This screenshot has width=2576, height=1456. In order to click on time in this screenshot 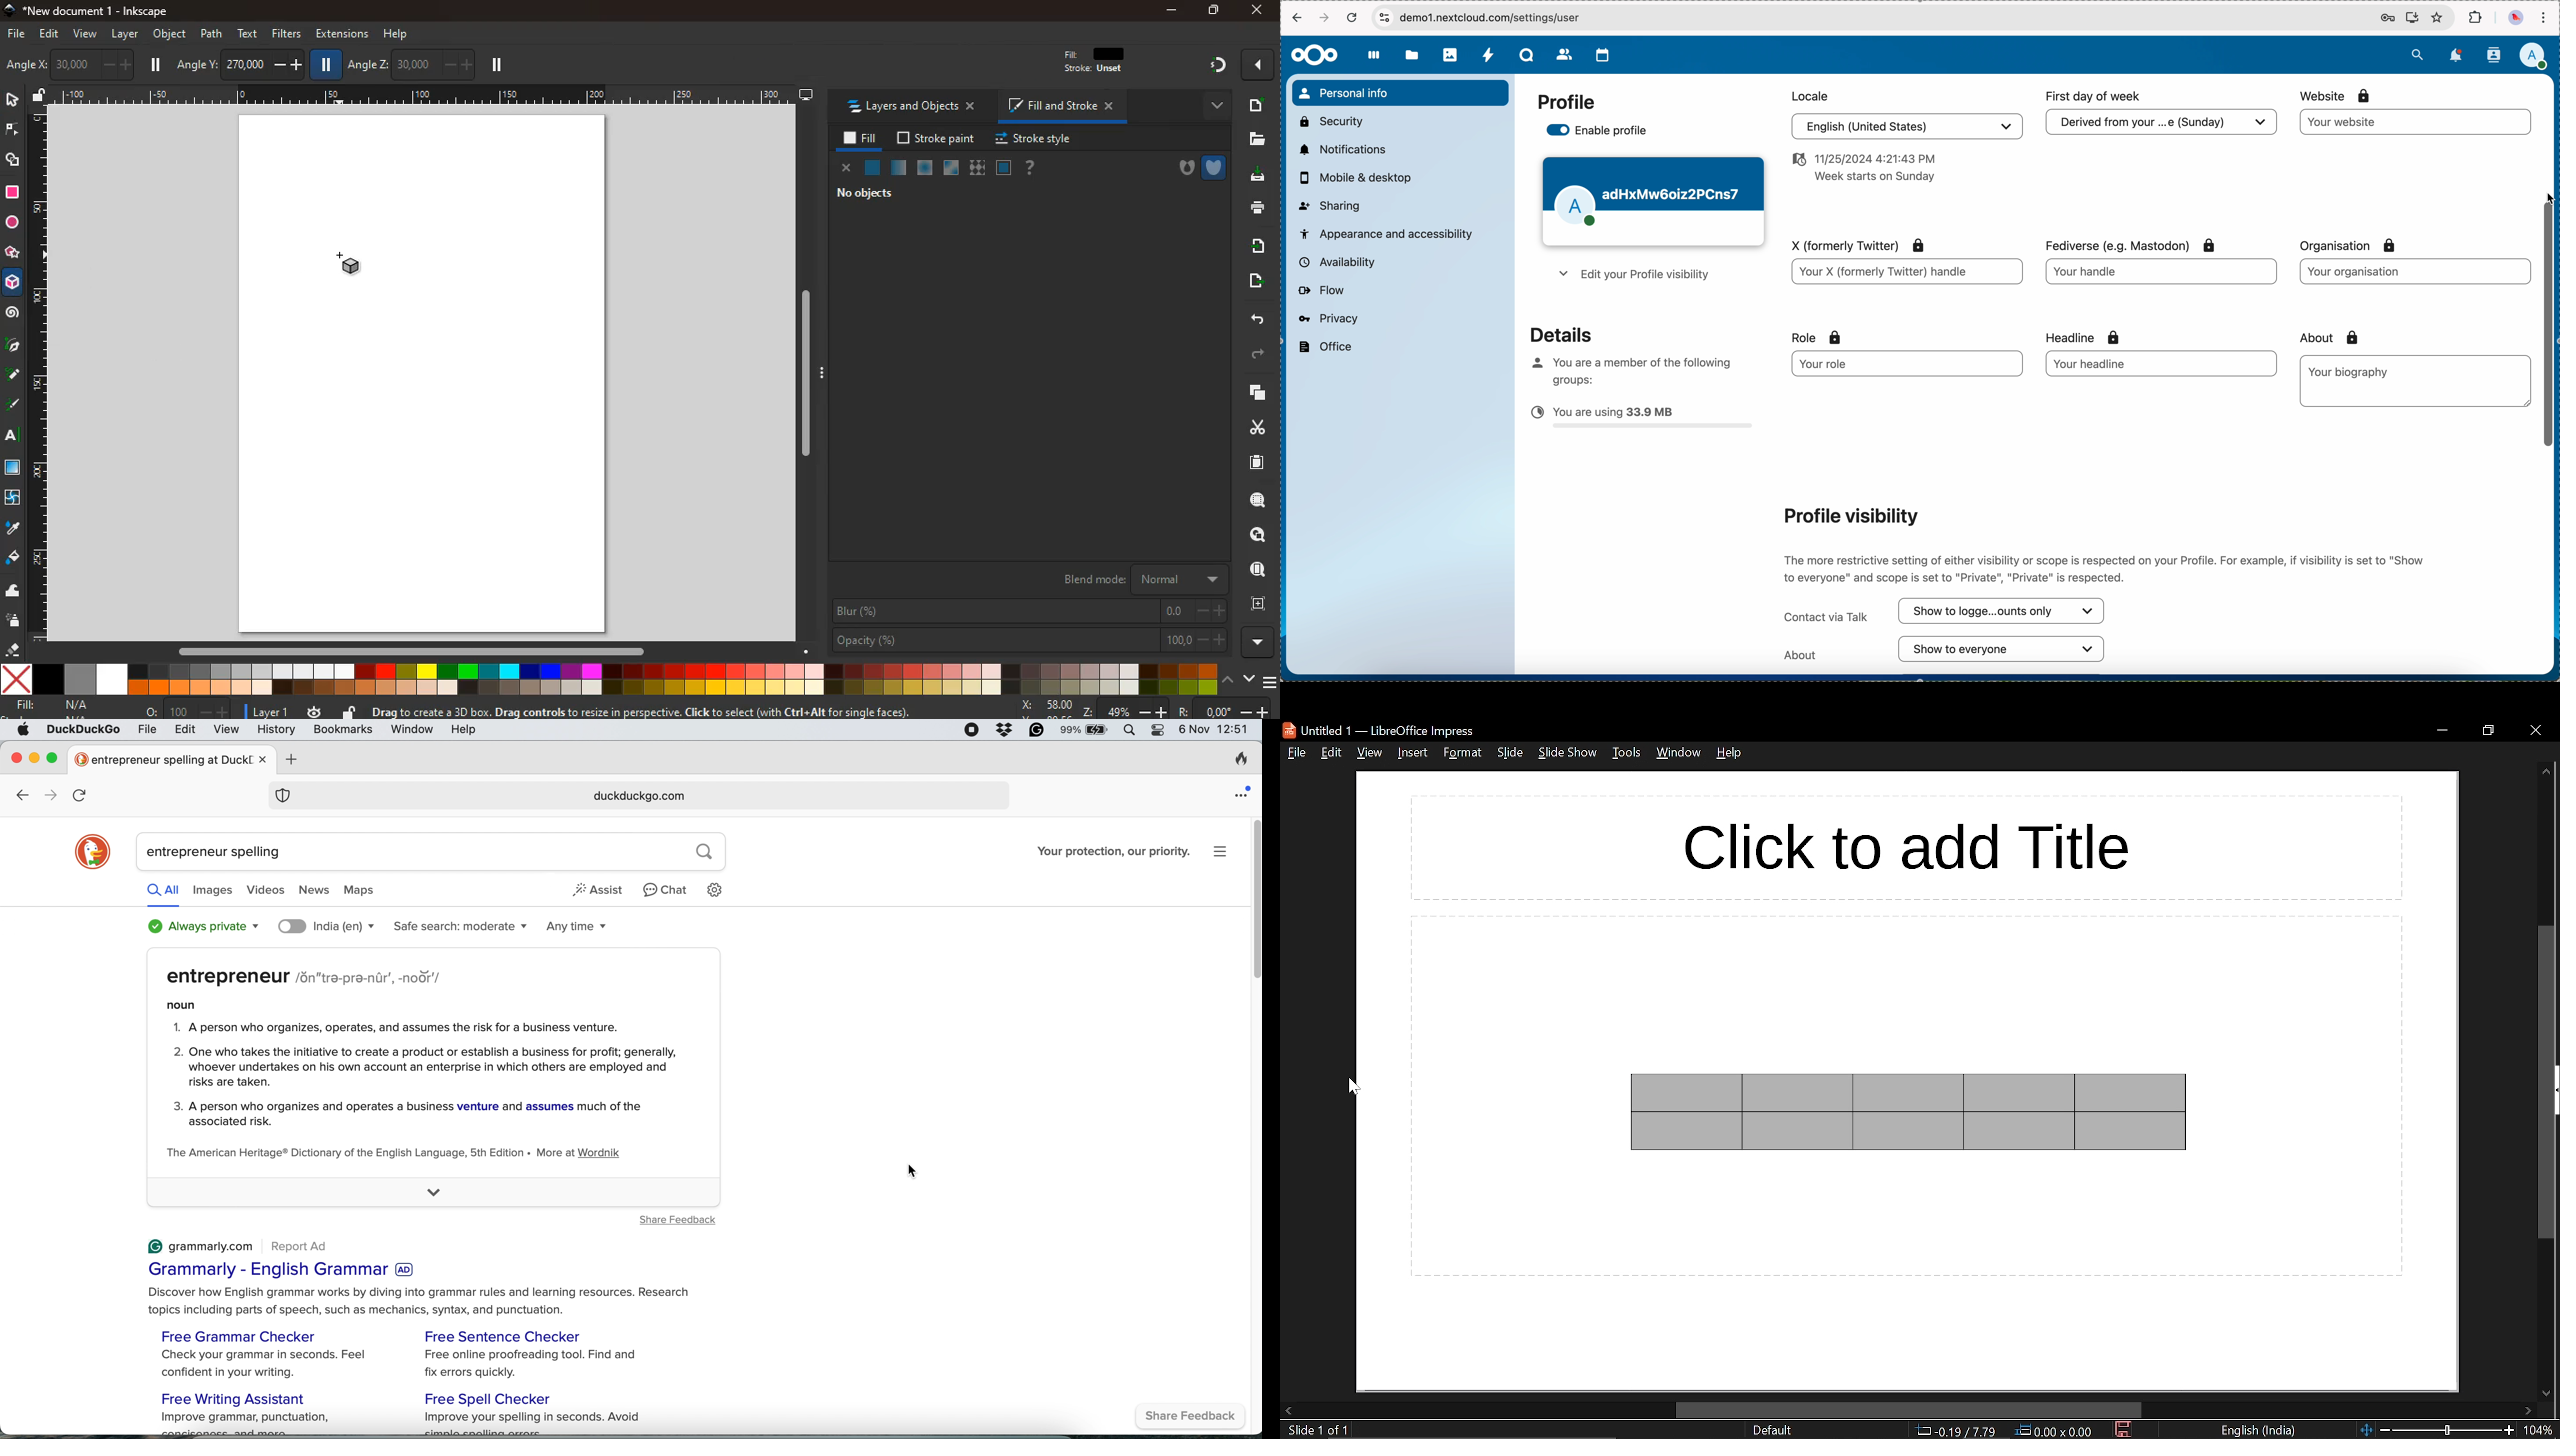, I will do `click(313, 712)`.